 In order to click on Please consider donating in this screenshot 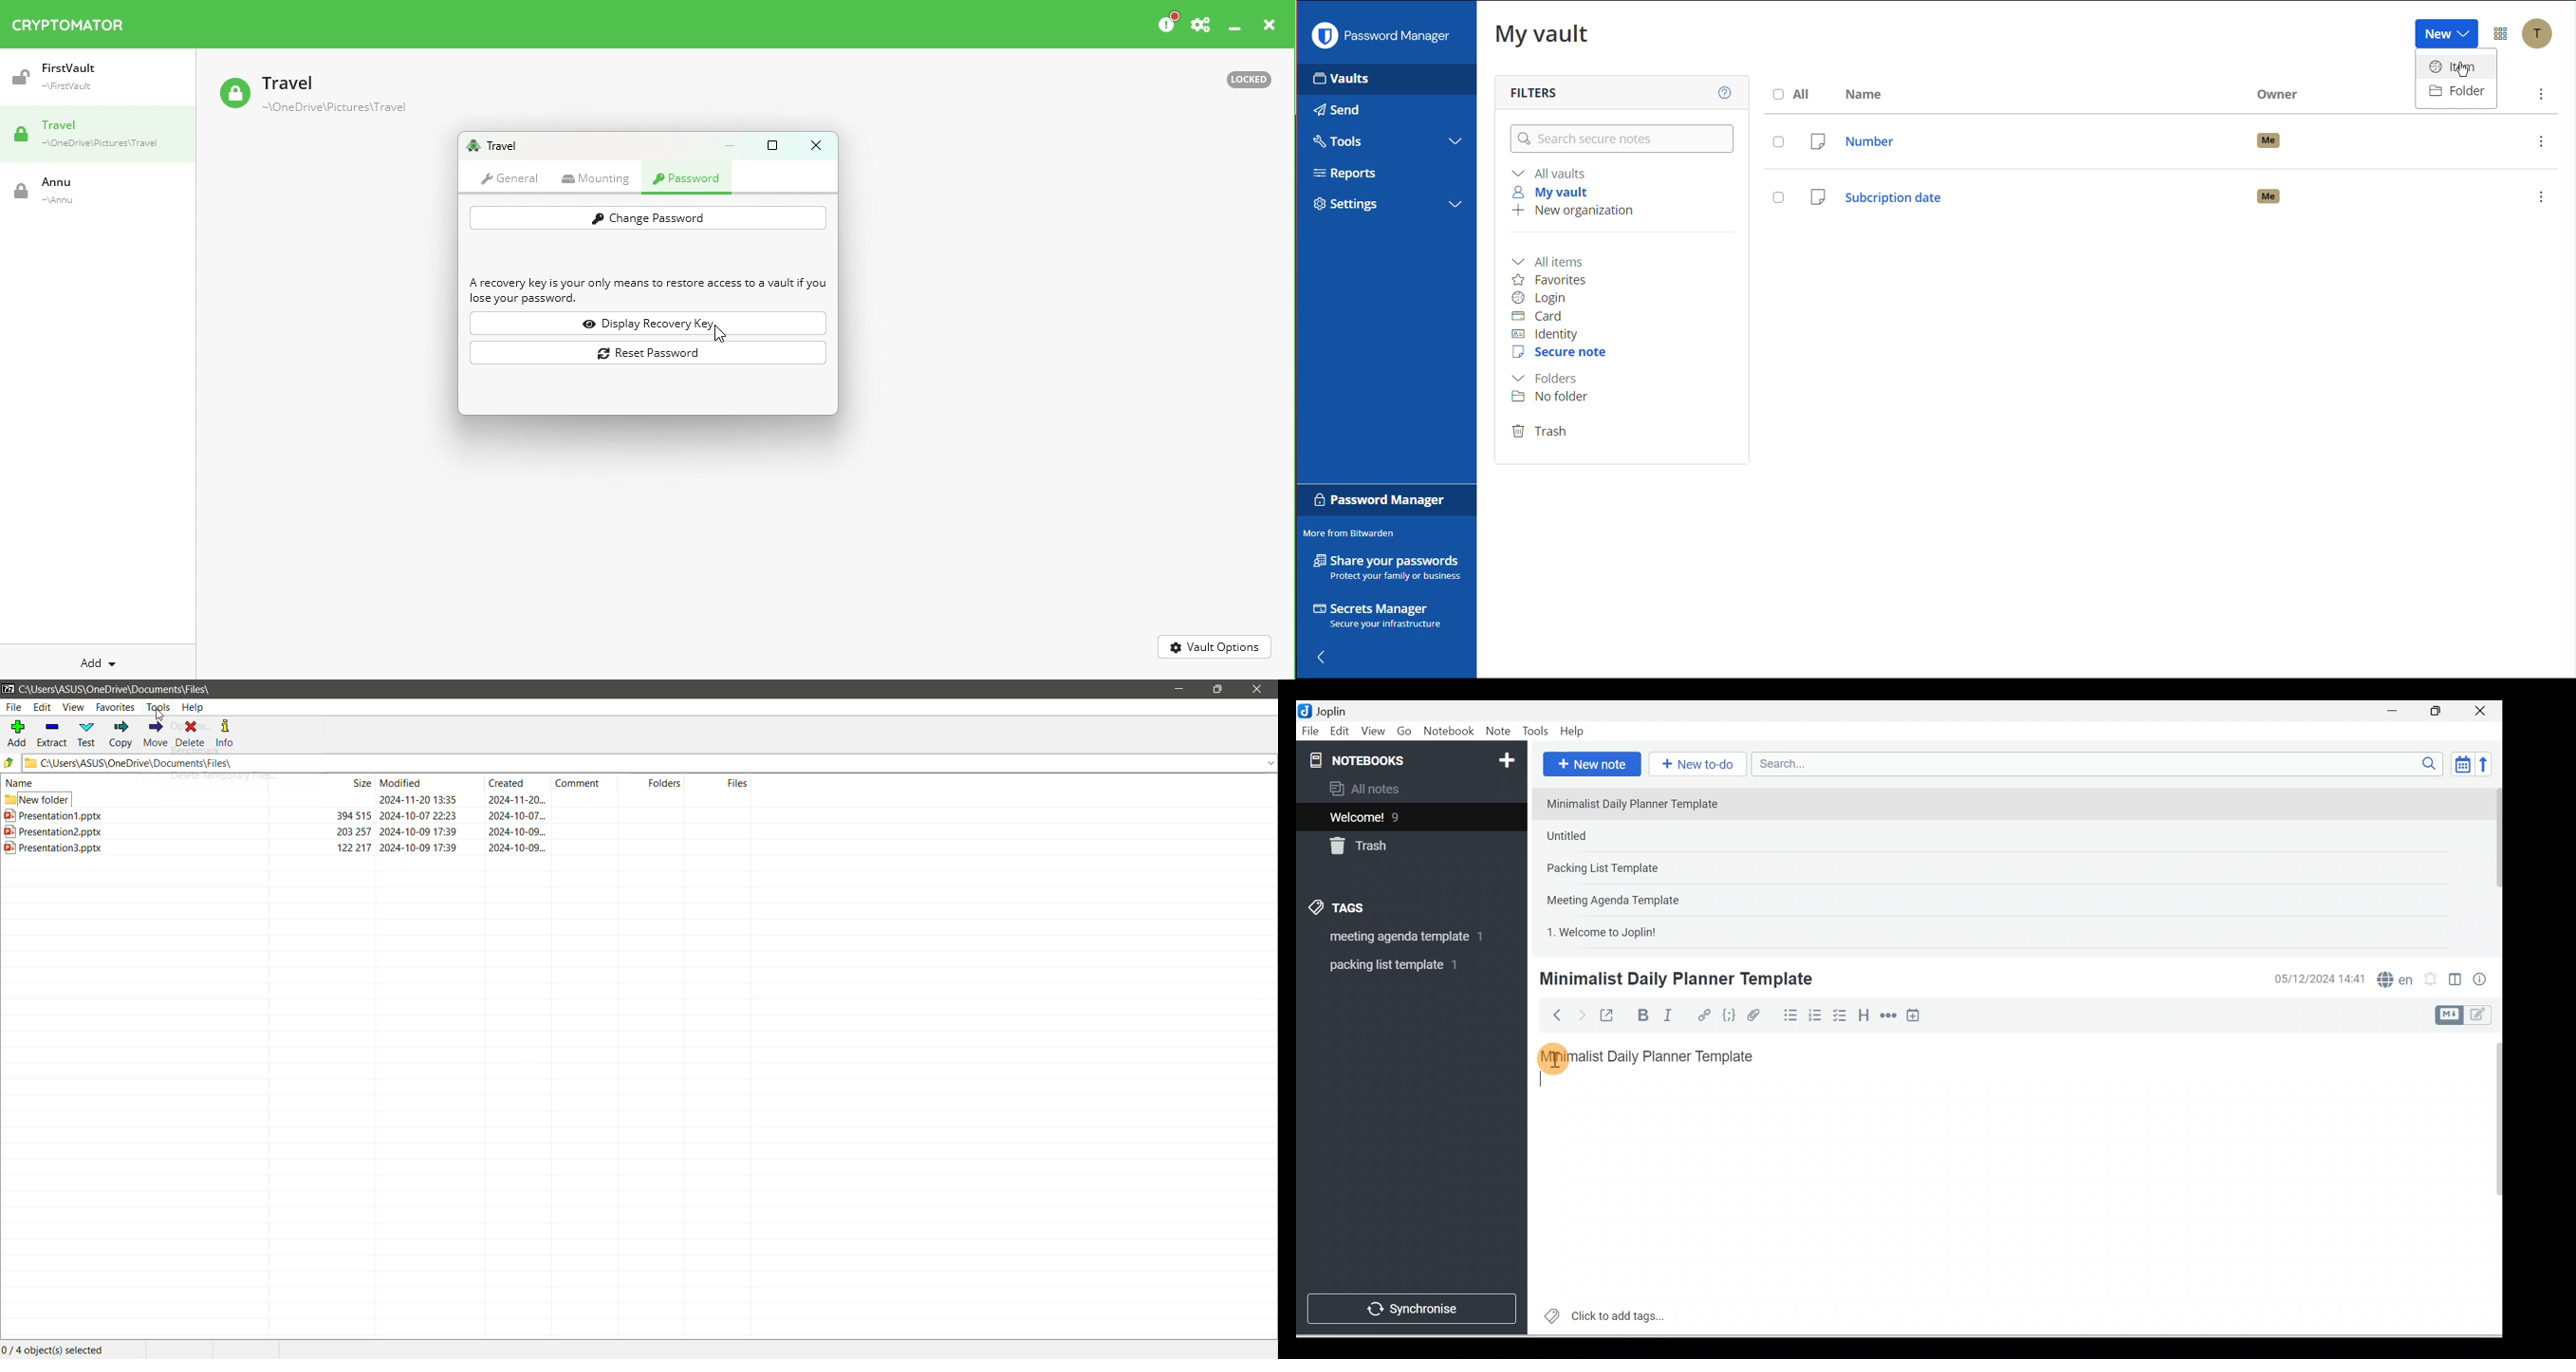, I will do `click(1166, 24)`.